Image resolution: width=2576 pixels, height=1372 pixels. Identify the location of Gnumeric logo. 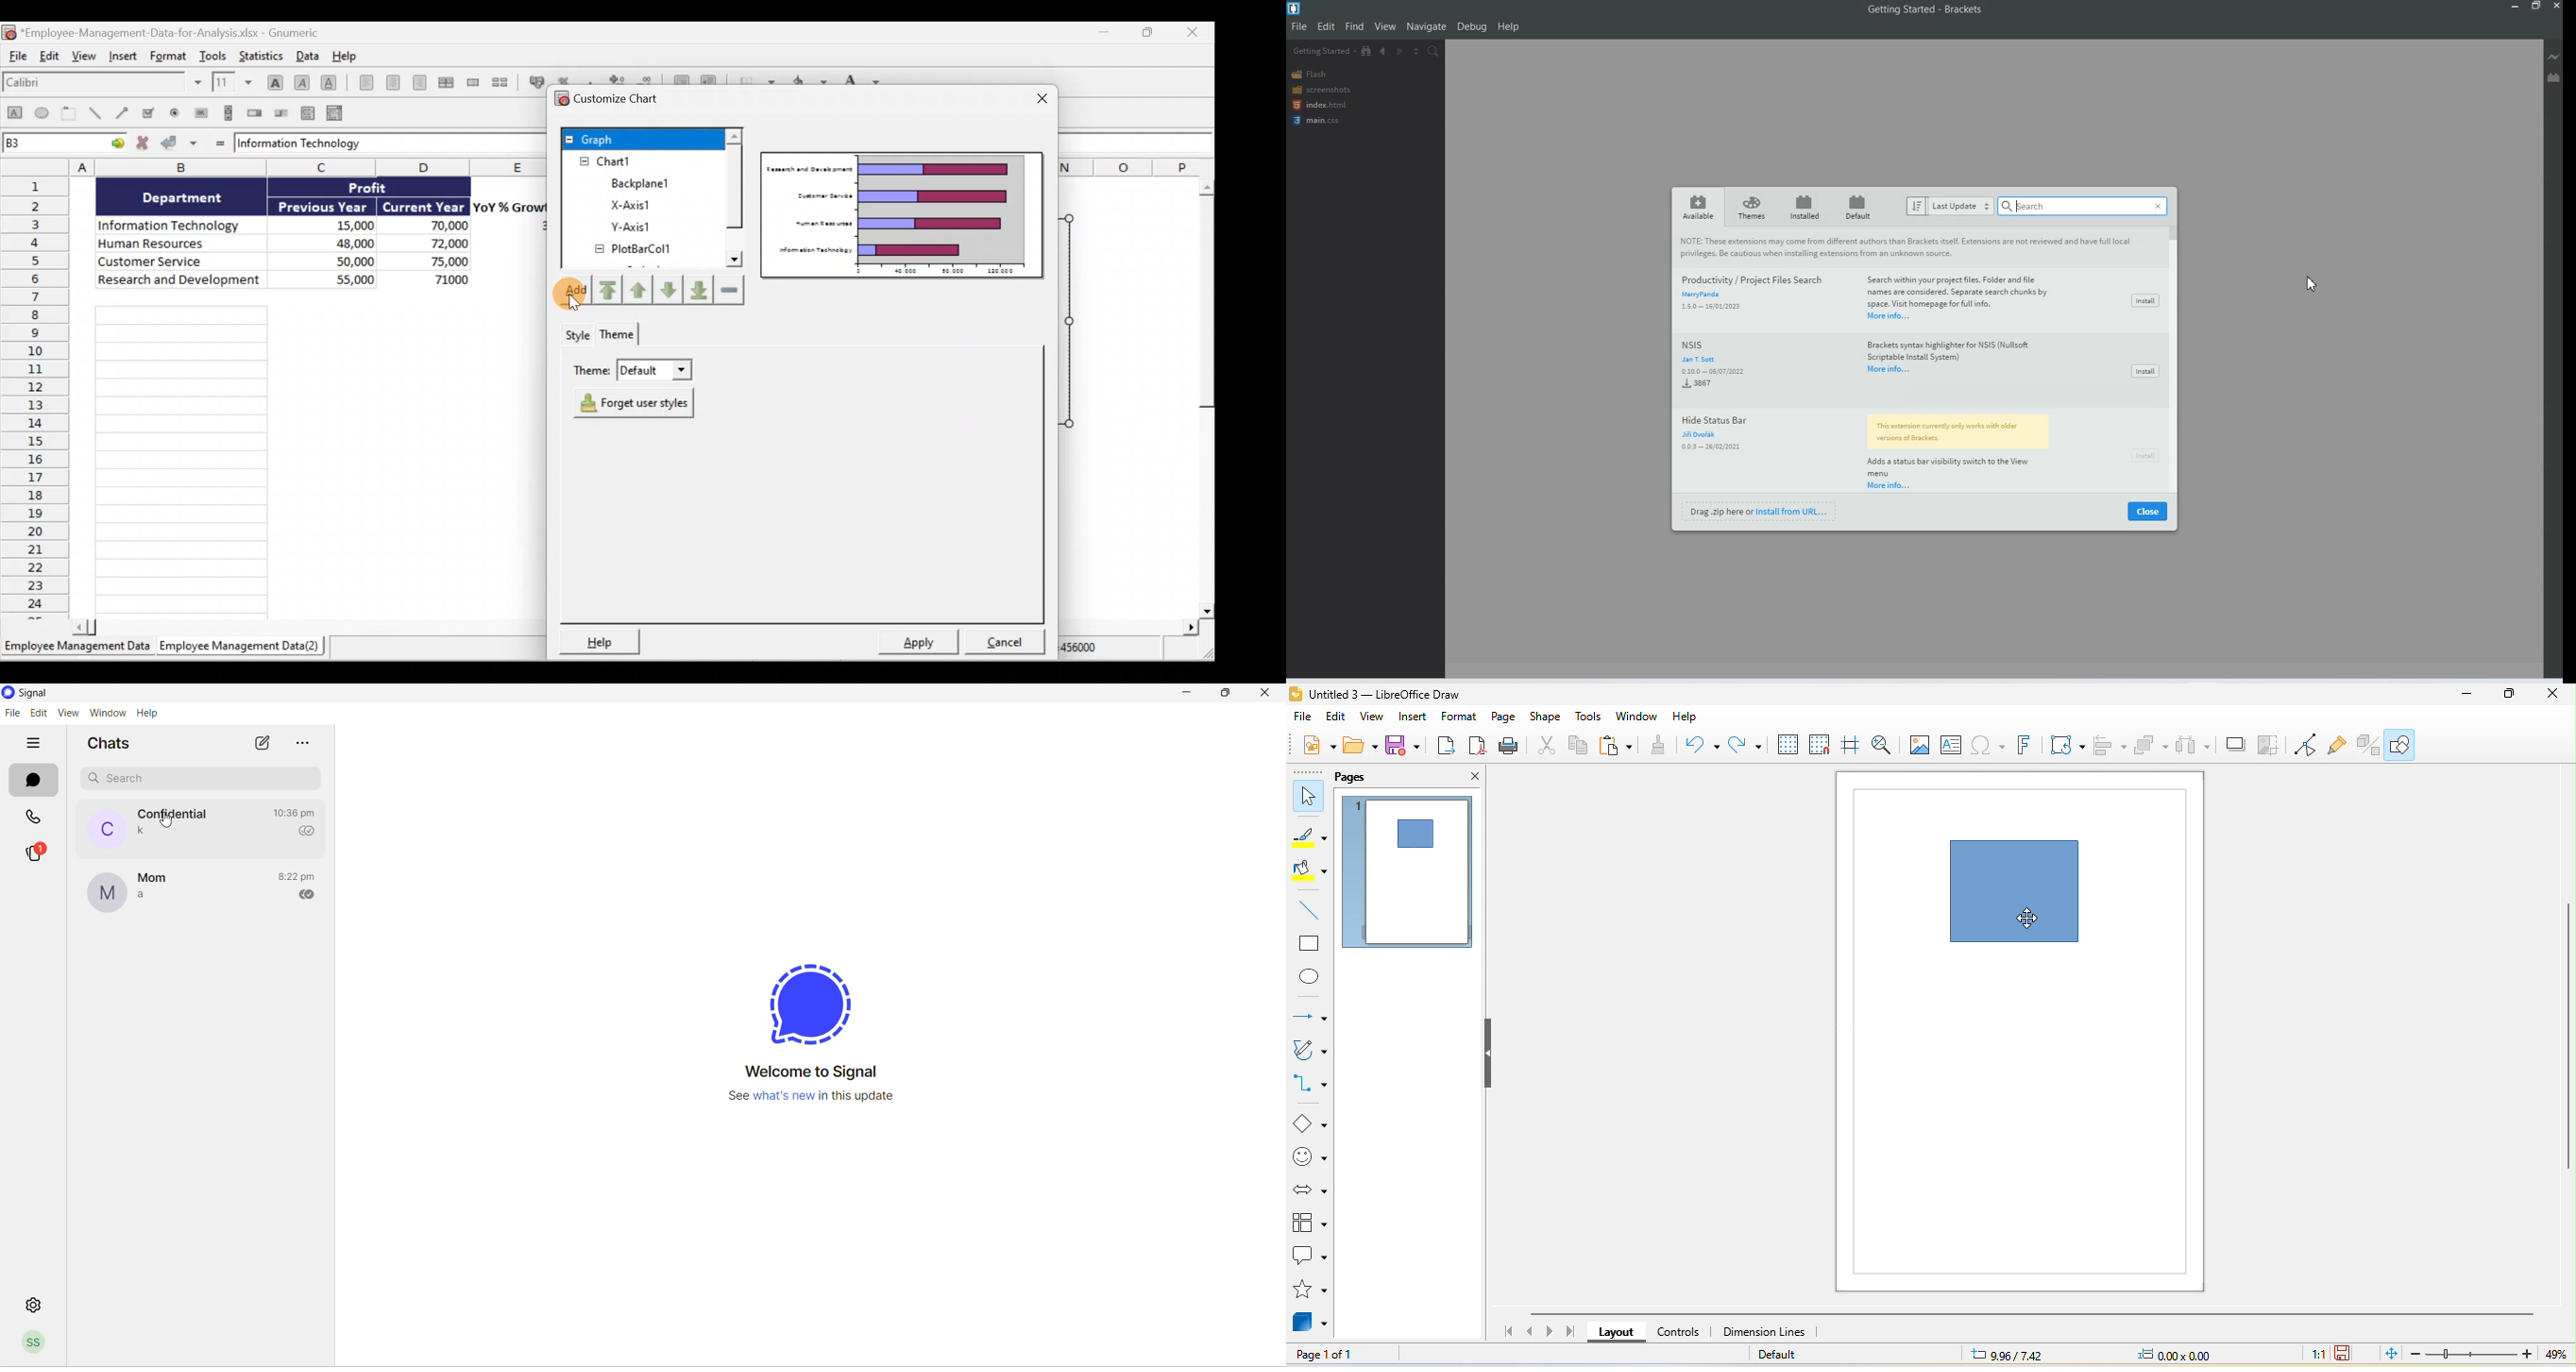
(9, 32).